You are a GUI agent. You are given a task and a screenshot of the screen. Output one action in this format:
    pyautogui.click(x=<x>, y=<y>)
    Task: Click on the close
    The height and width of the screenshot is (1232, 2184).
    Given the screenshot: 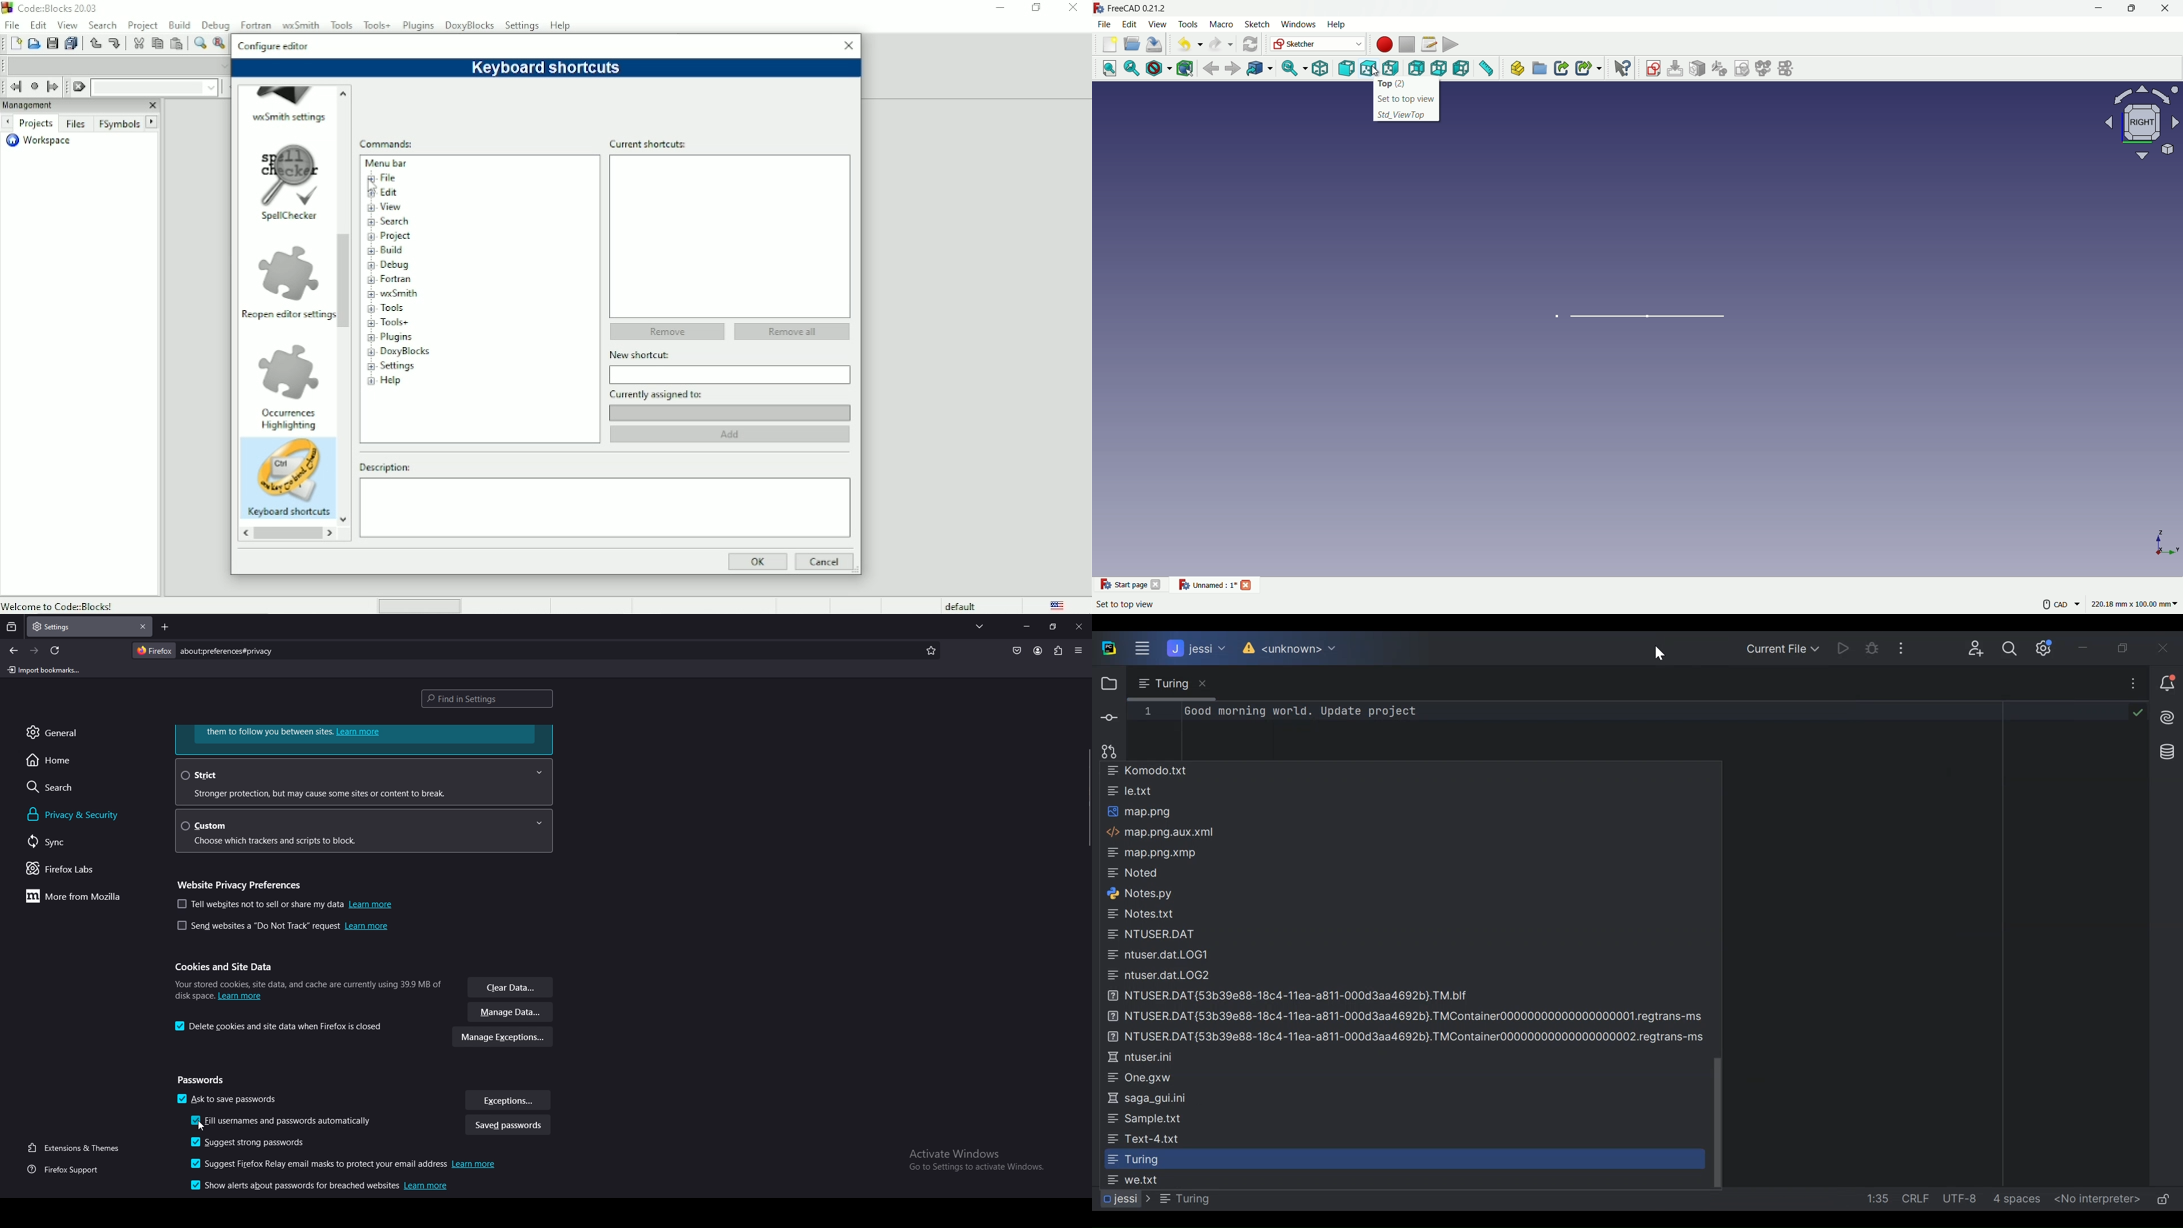 What is the action you would take?
    pyautogui.click(x=2167, y=10)
    